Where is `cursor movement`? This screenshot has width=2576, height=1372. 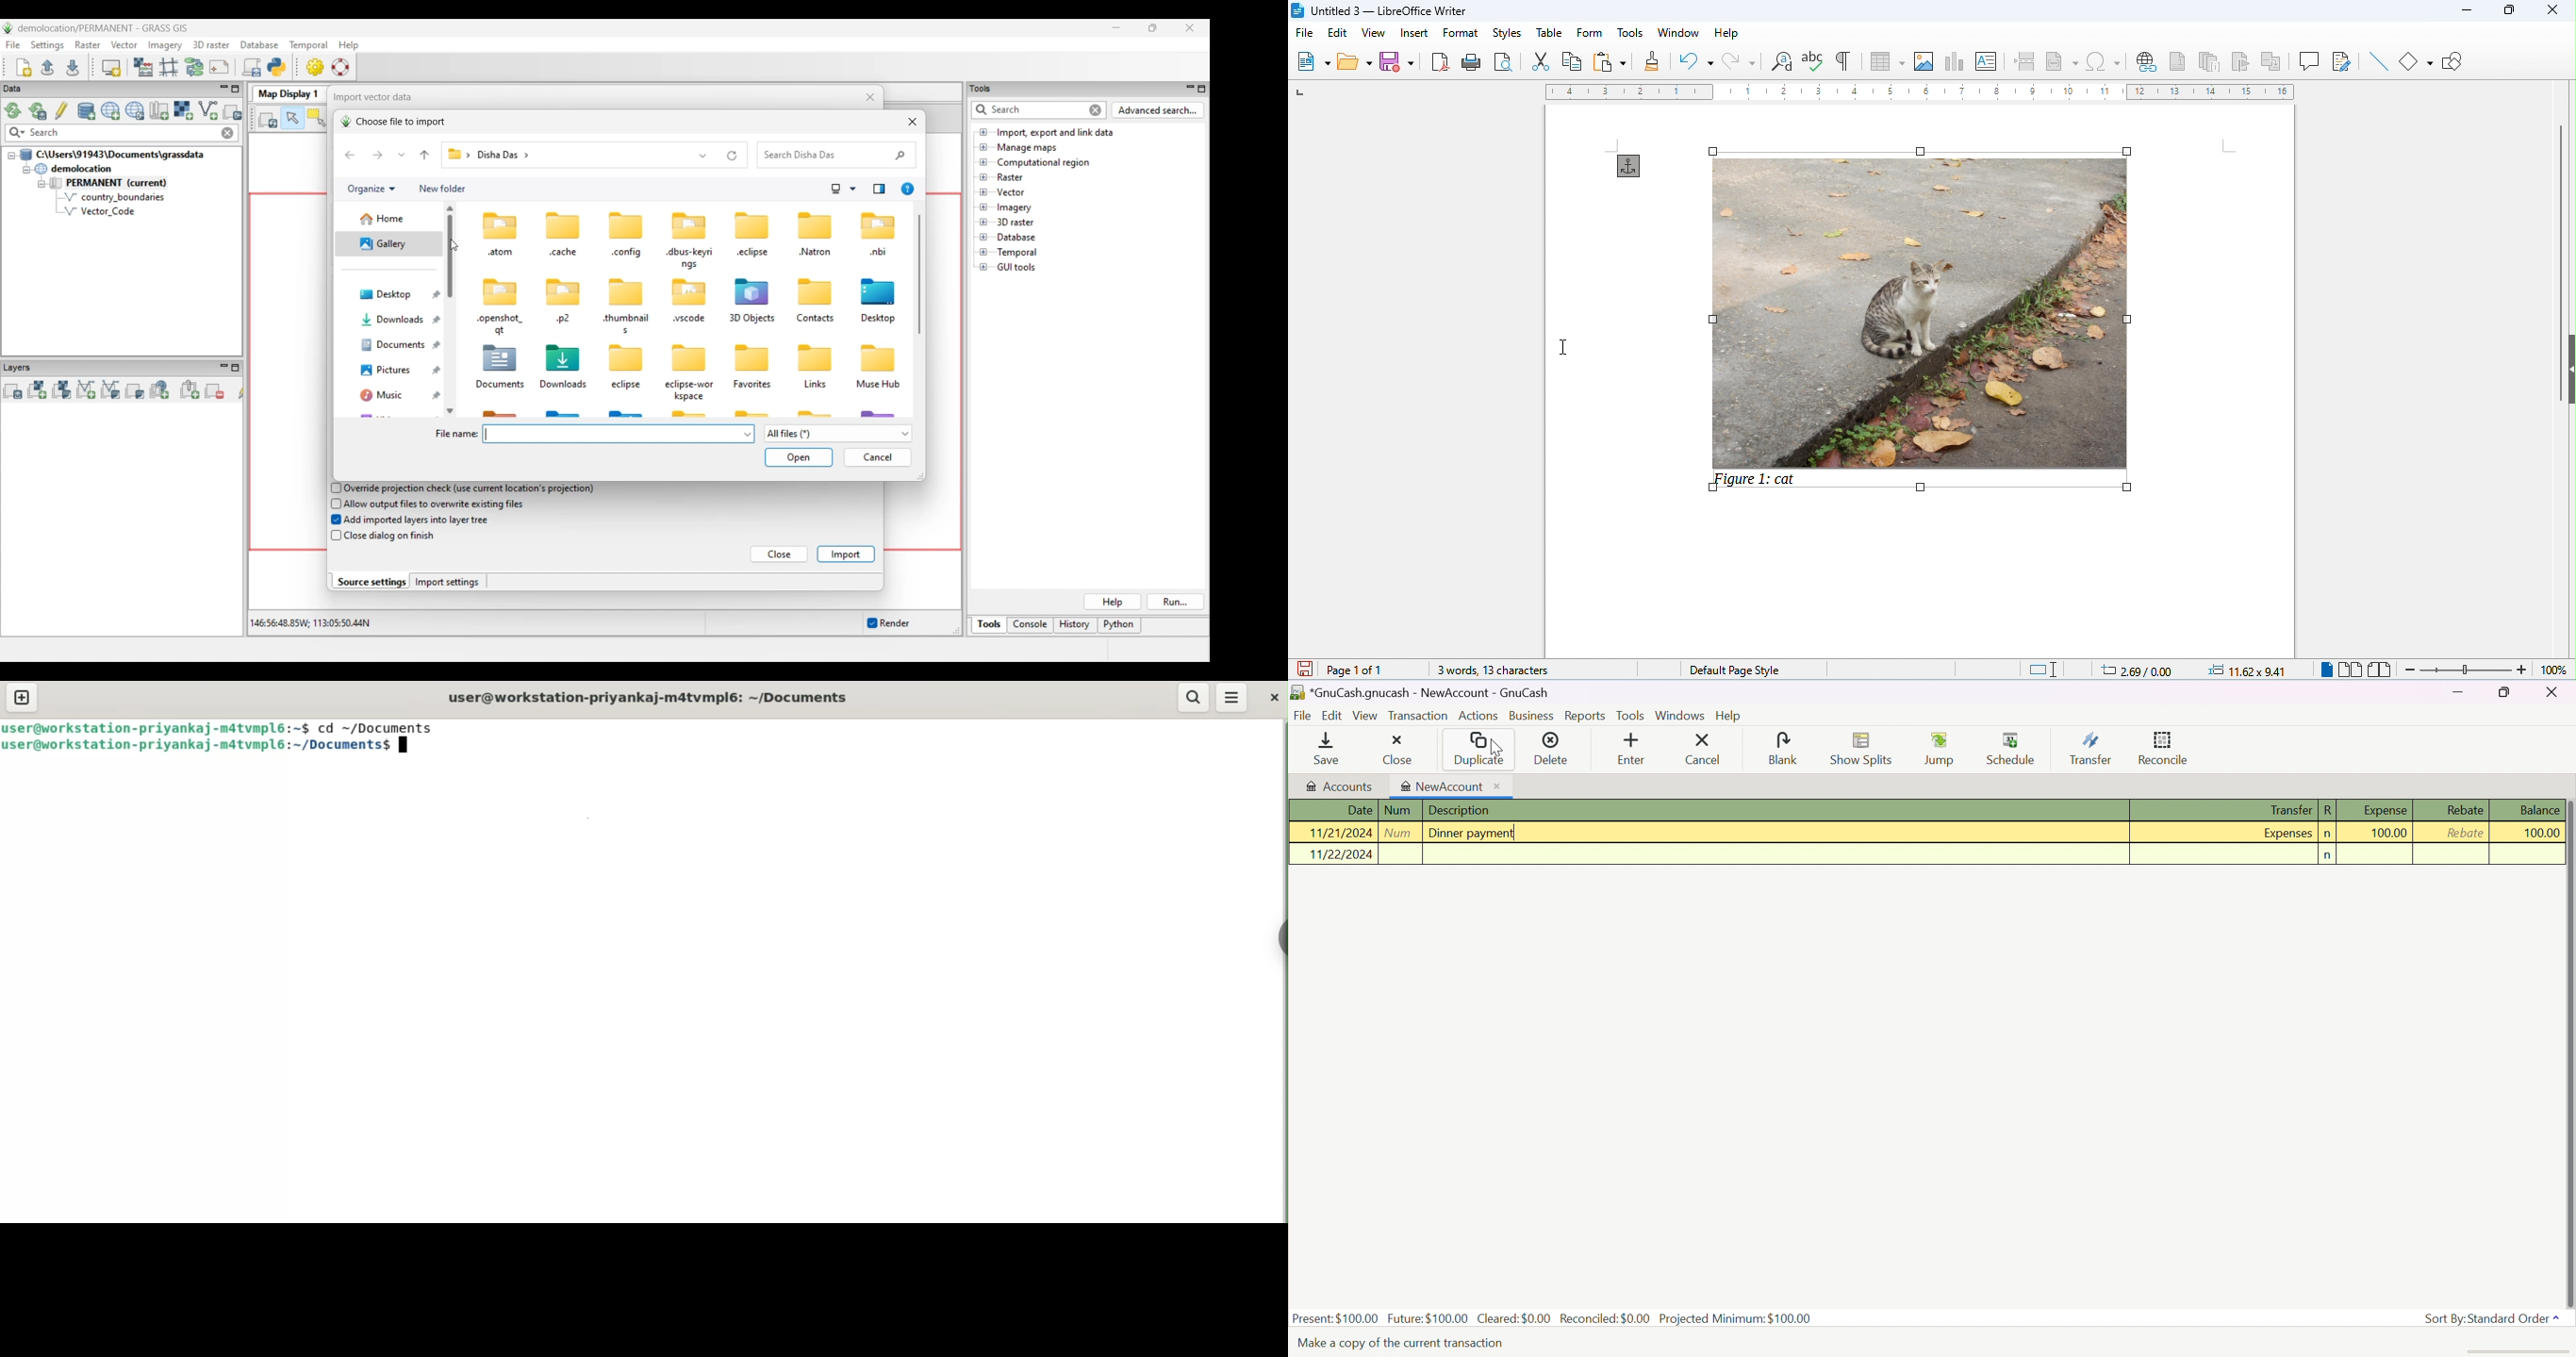 cursor movement is located at coordinates (1562, 345).